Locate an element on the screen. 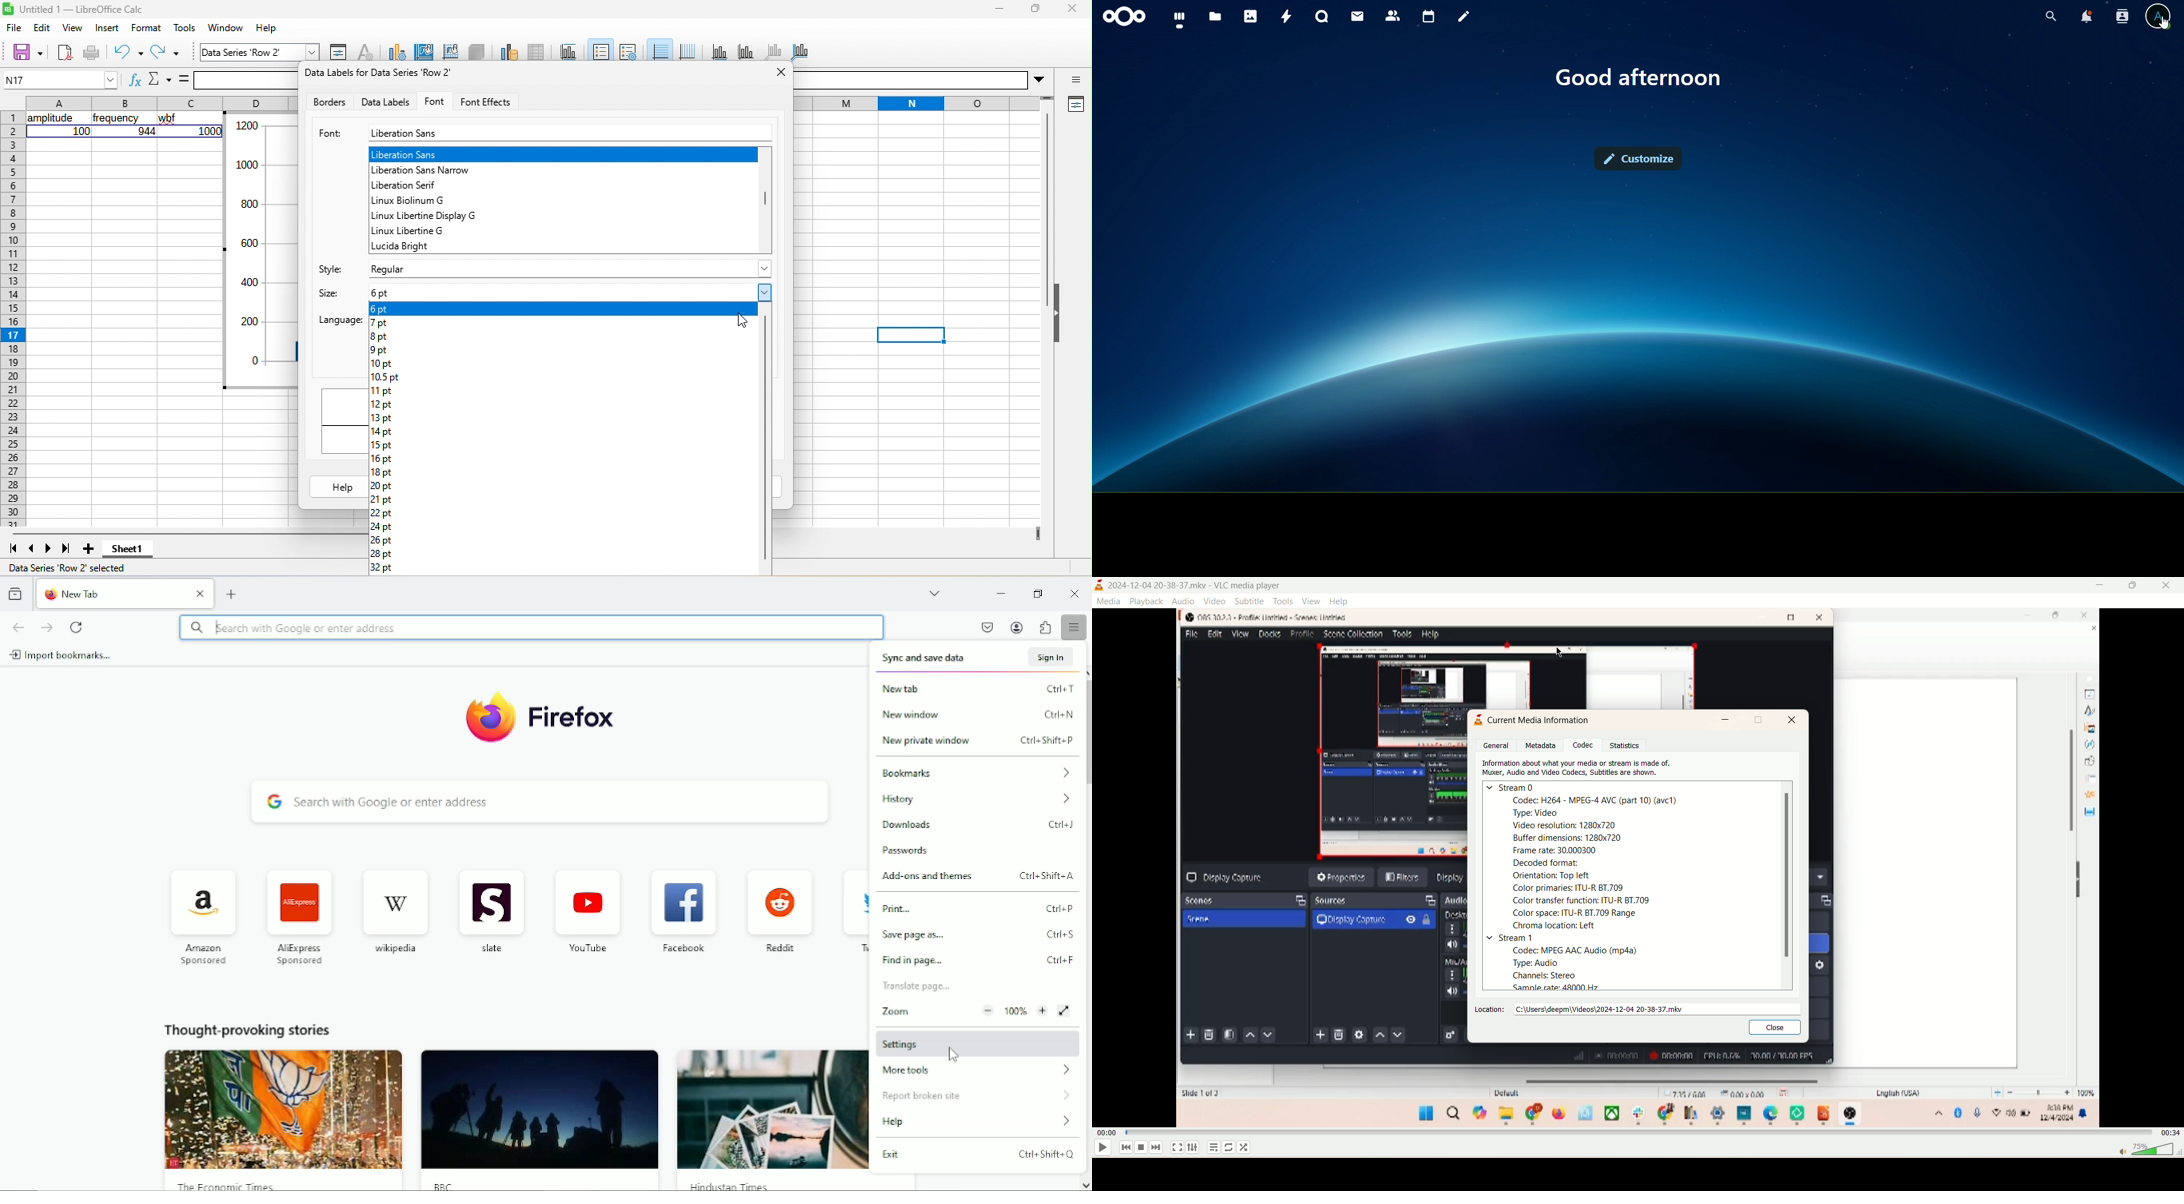 The height and width of the screenshot is (1204, 2184). subtitle is located at coordinates (1250, 601).